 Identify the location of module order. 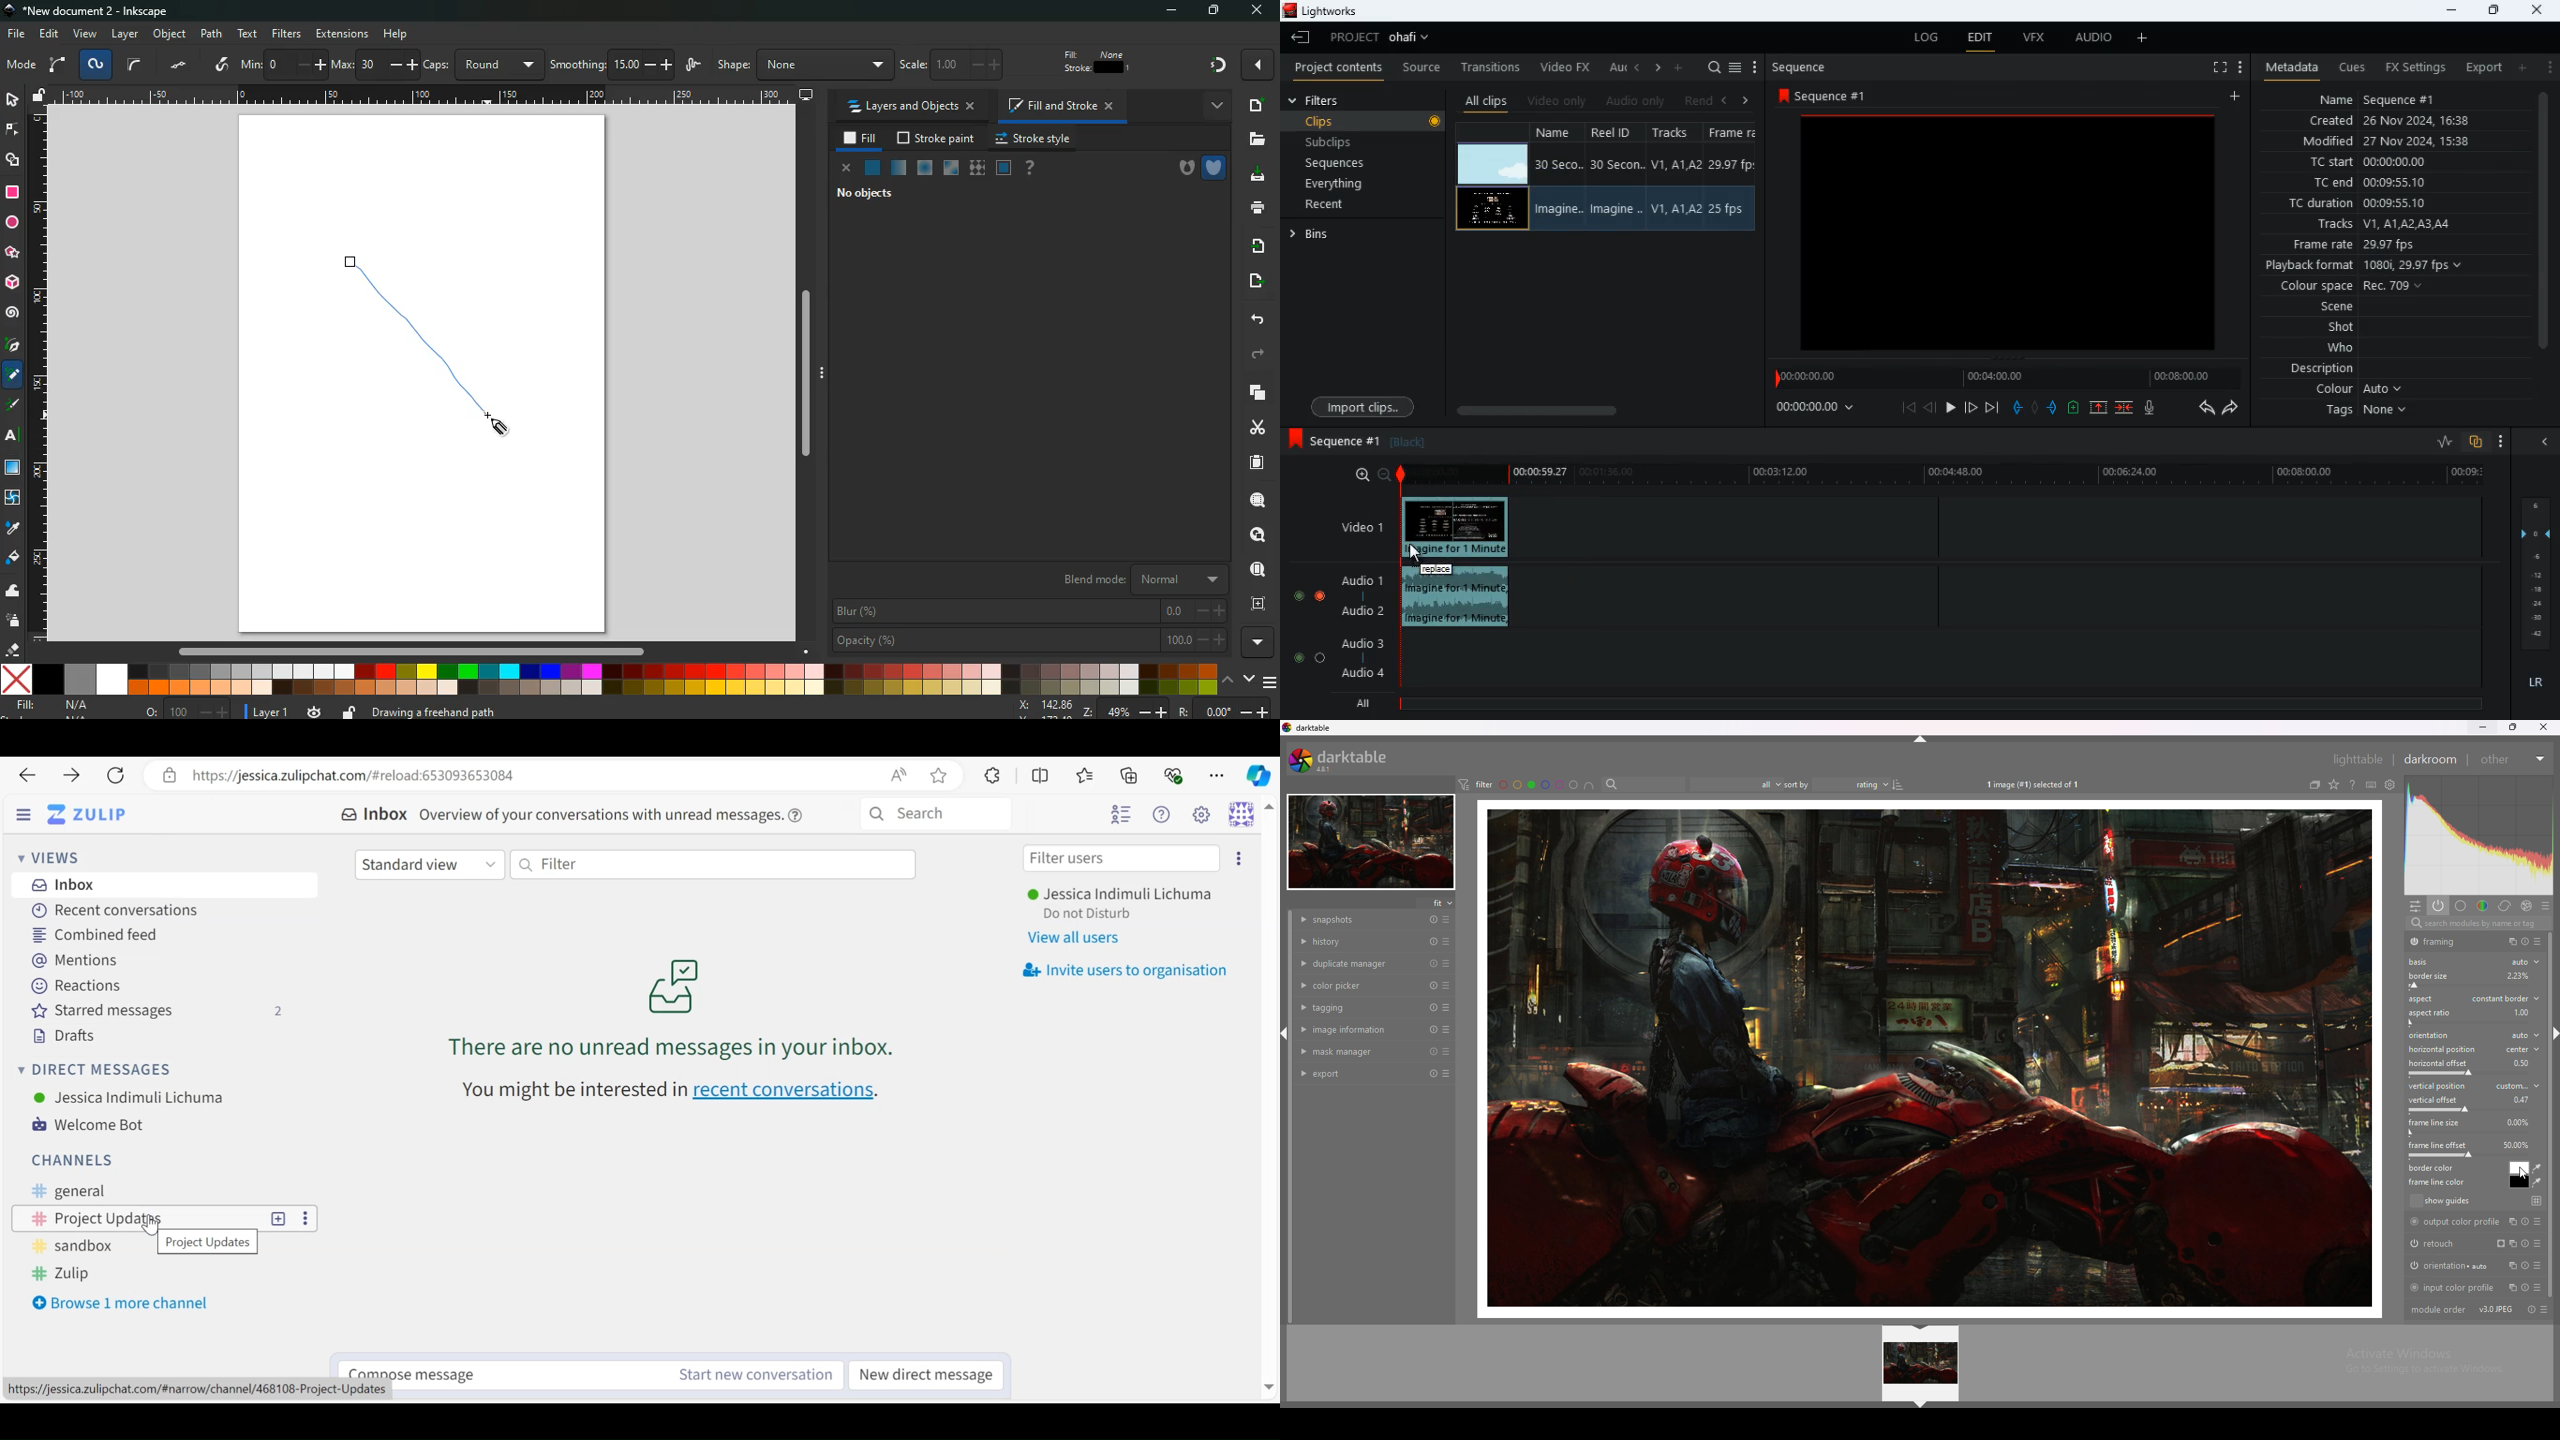
(2438, 1310).